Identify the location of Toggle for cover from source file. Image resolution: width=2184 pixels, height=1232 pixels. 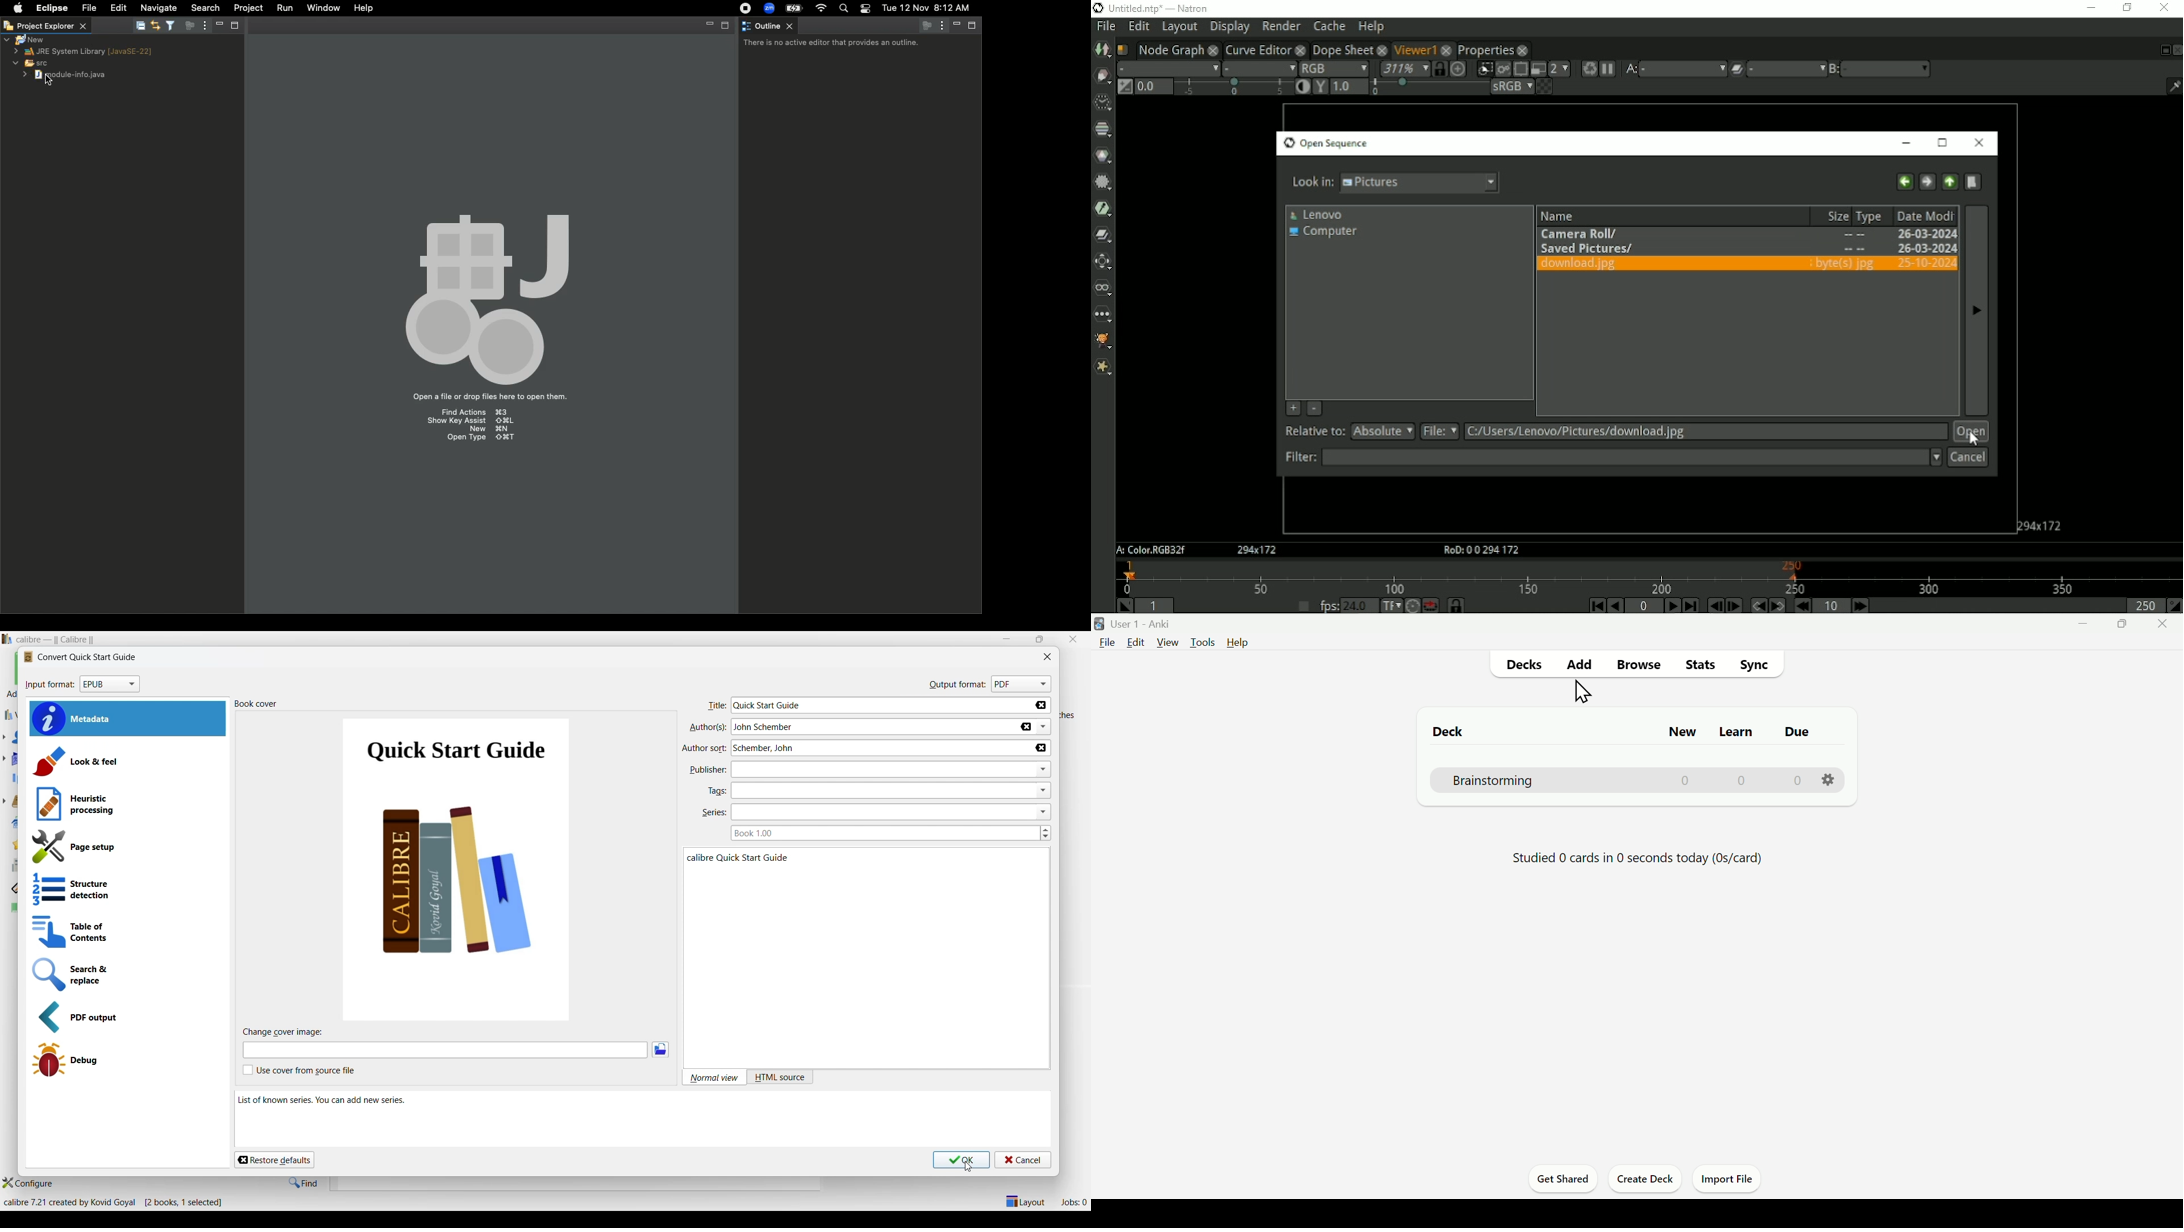
(299, 1070).